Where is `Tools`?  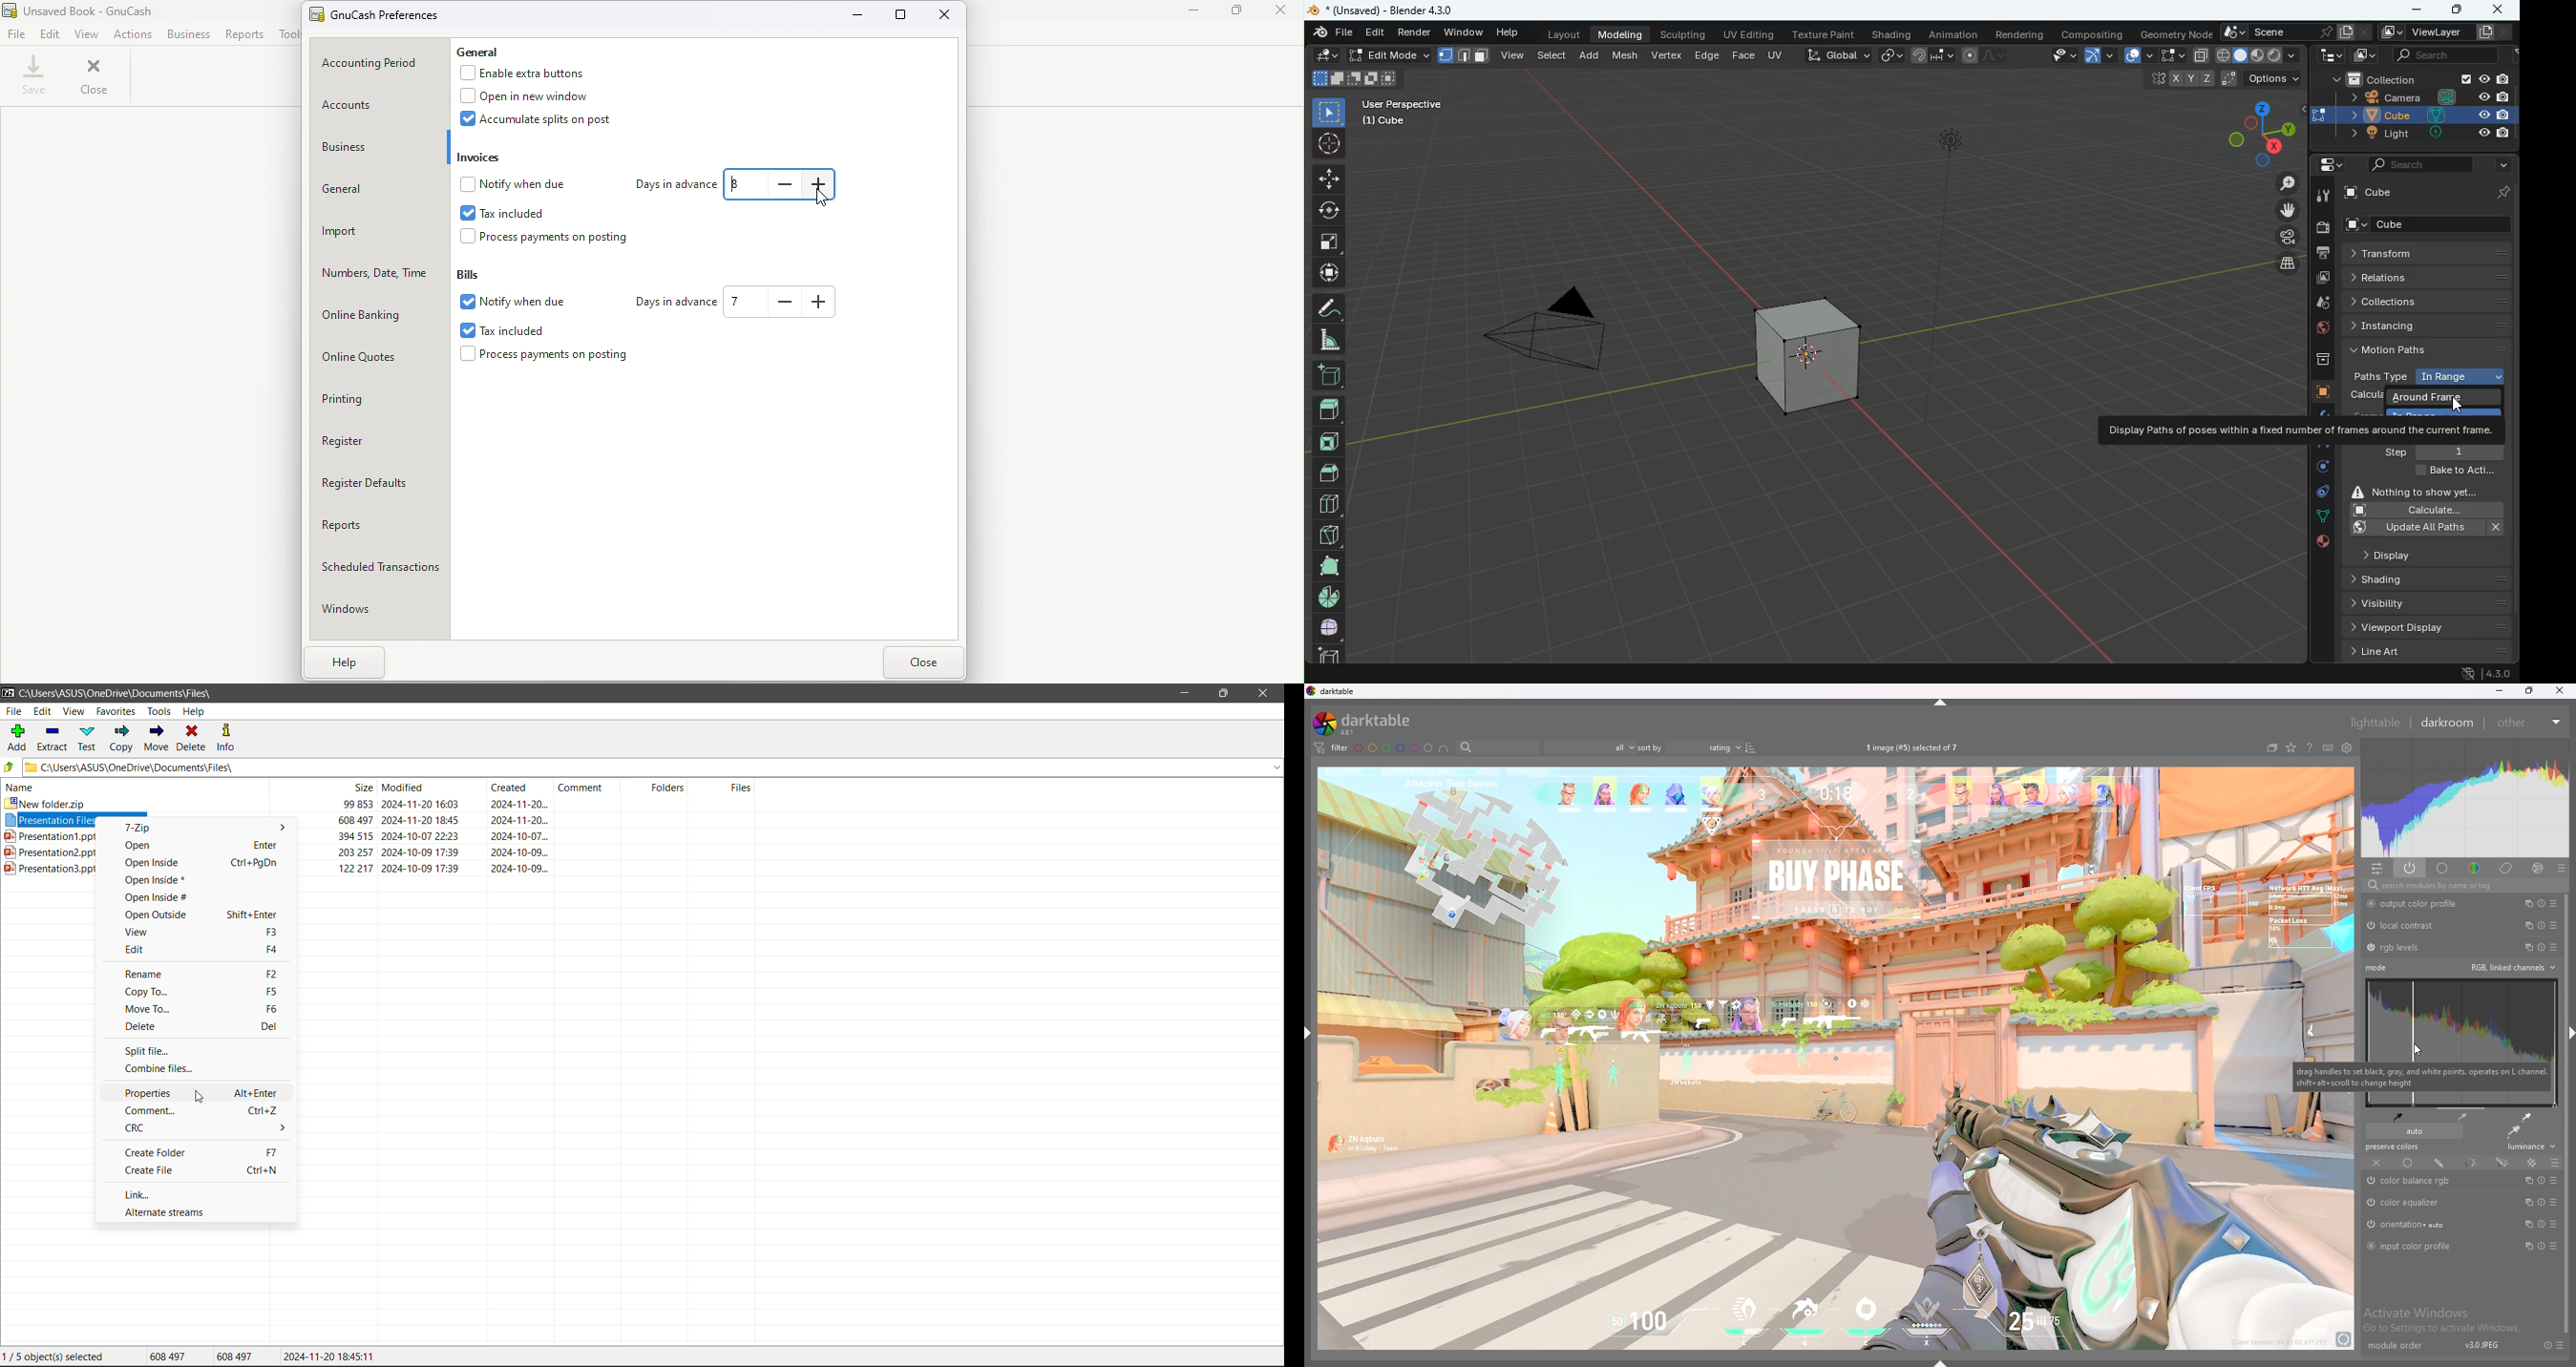
Tools is located at coordinates (288, 34).